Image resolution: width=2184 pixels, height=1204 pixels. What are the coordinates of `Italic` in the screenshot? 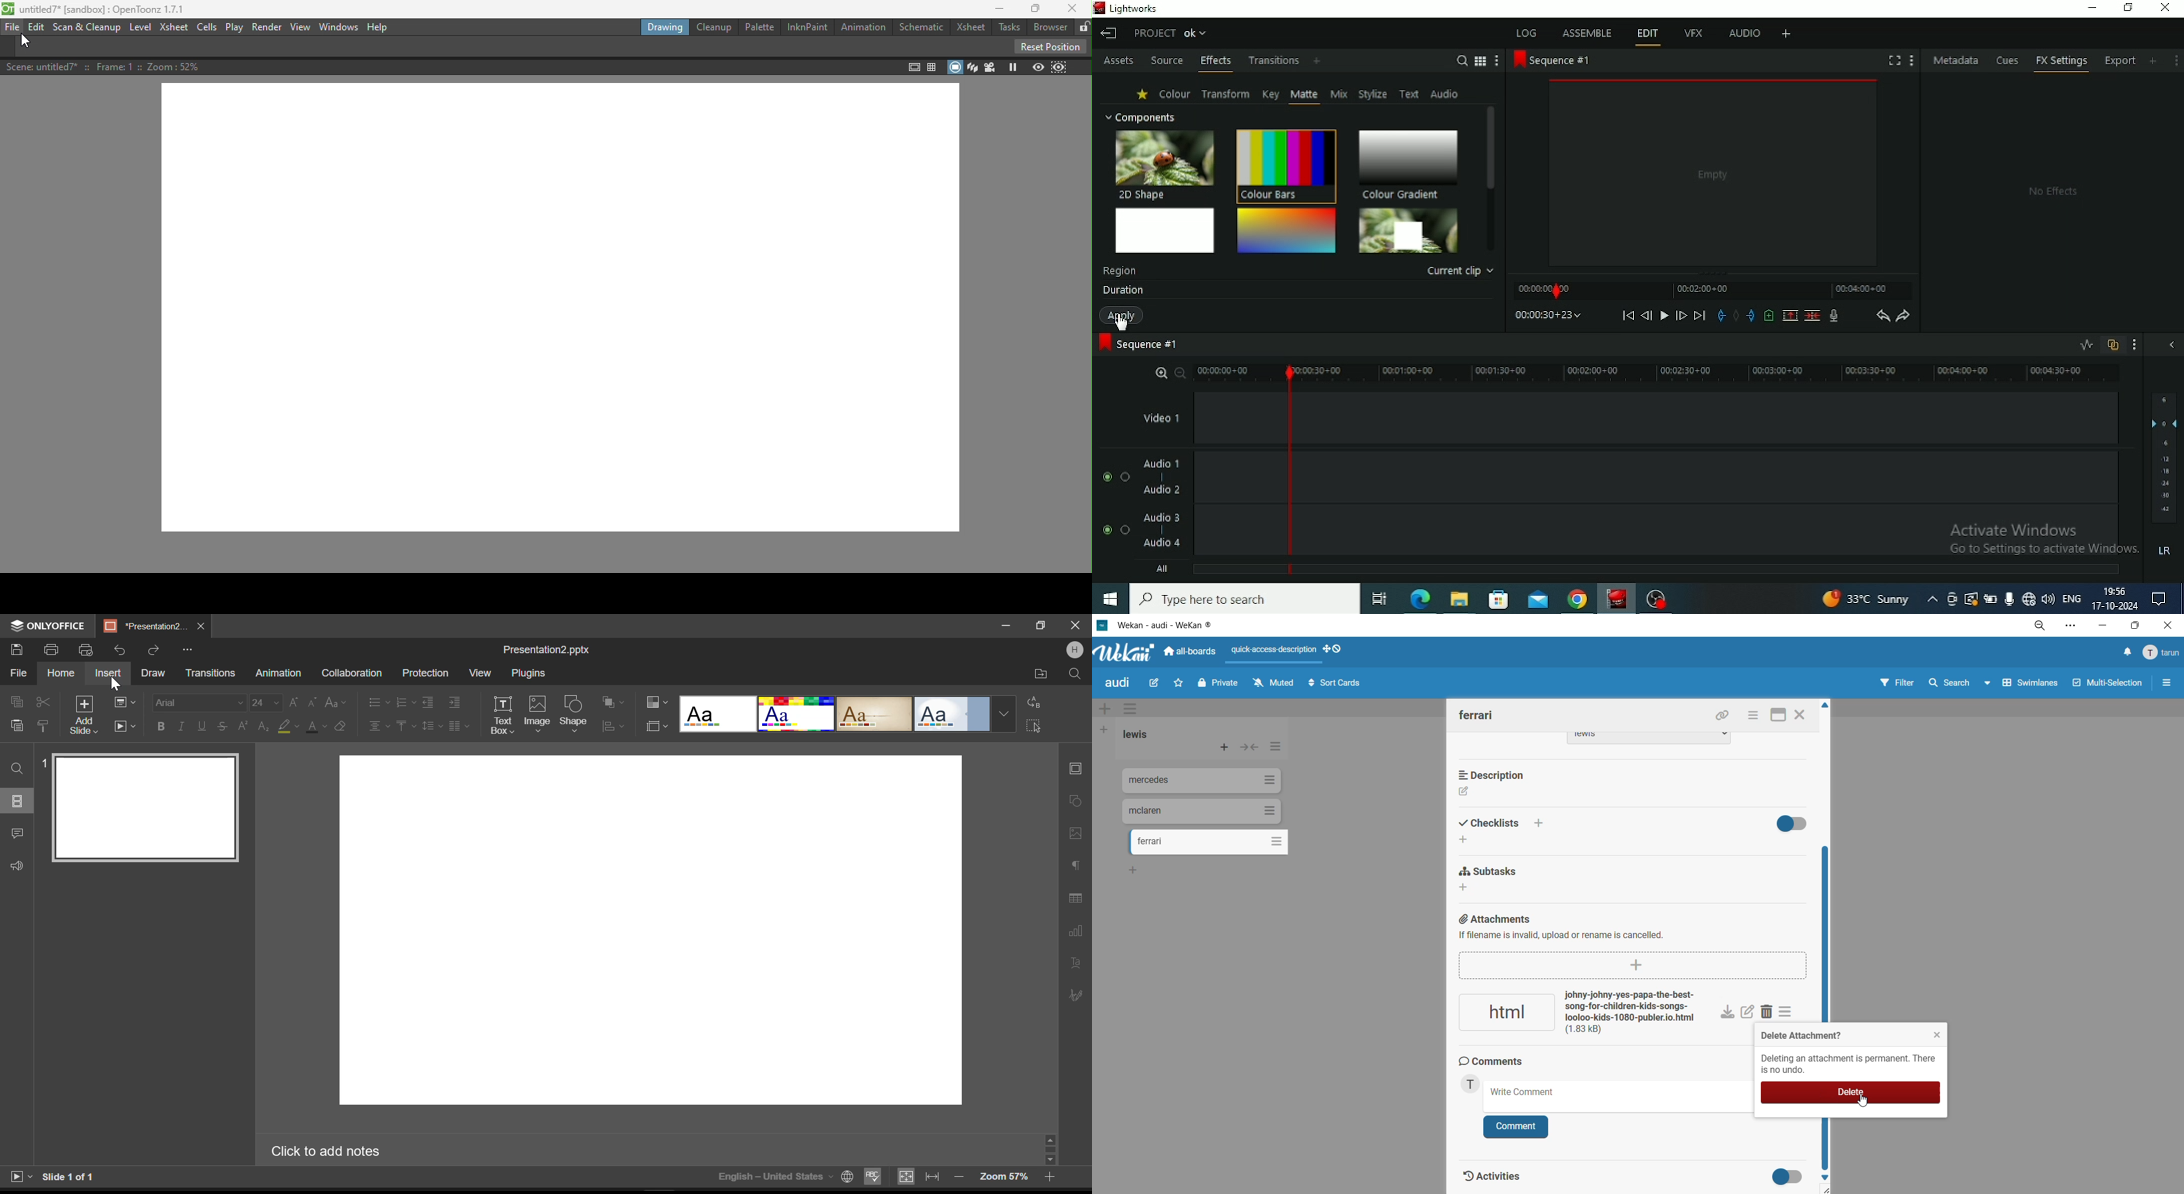 It's located at (181, 728).